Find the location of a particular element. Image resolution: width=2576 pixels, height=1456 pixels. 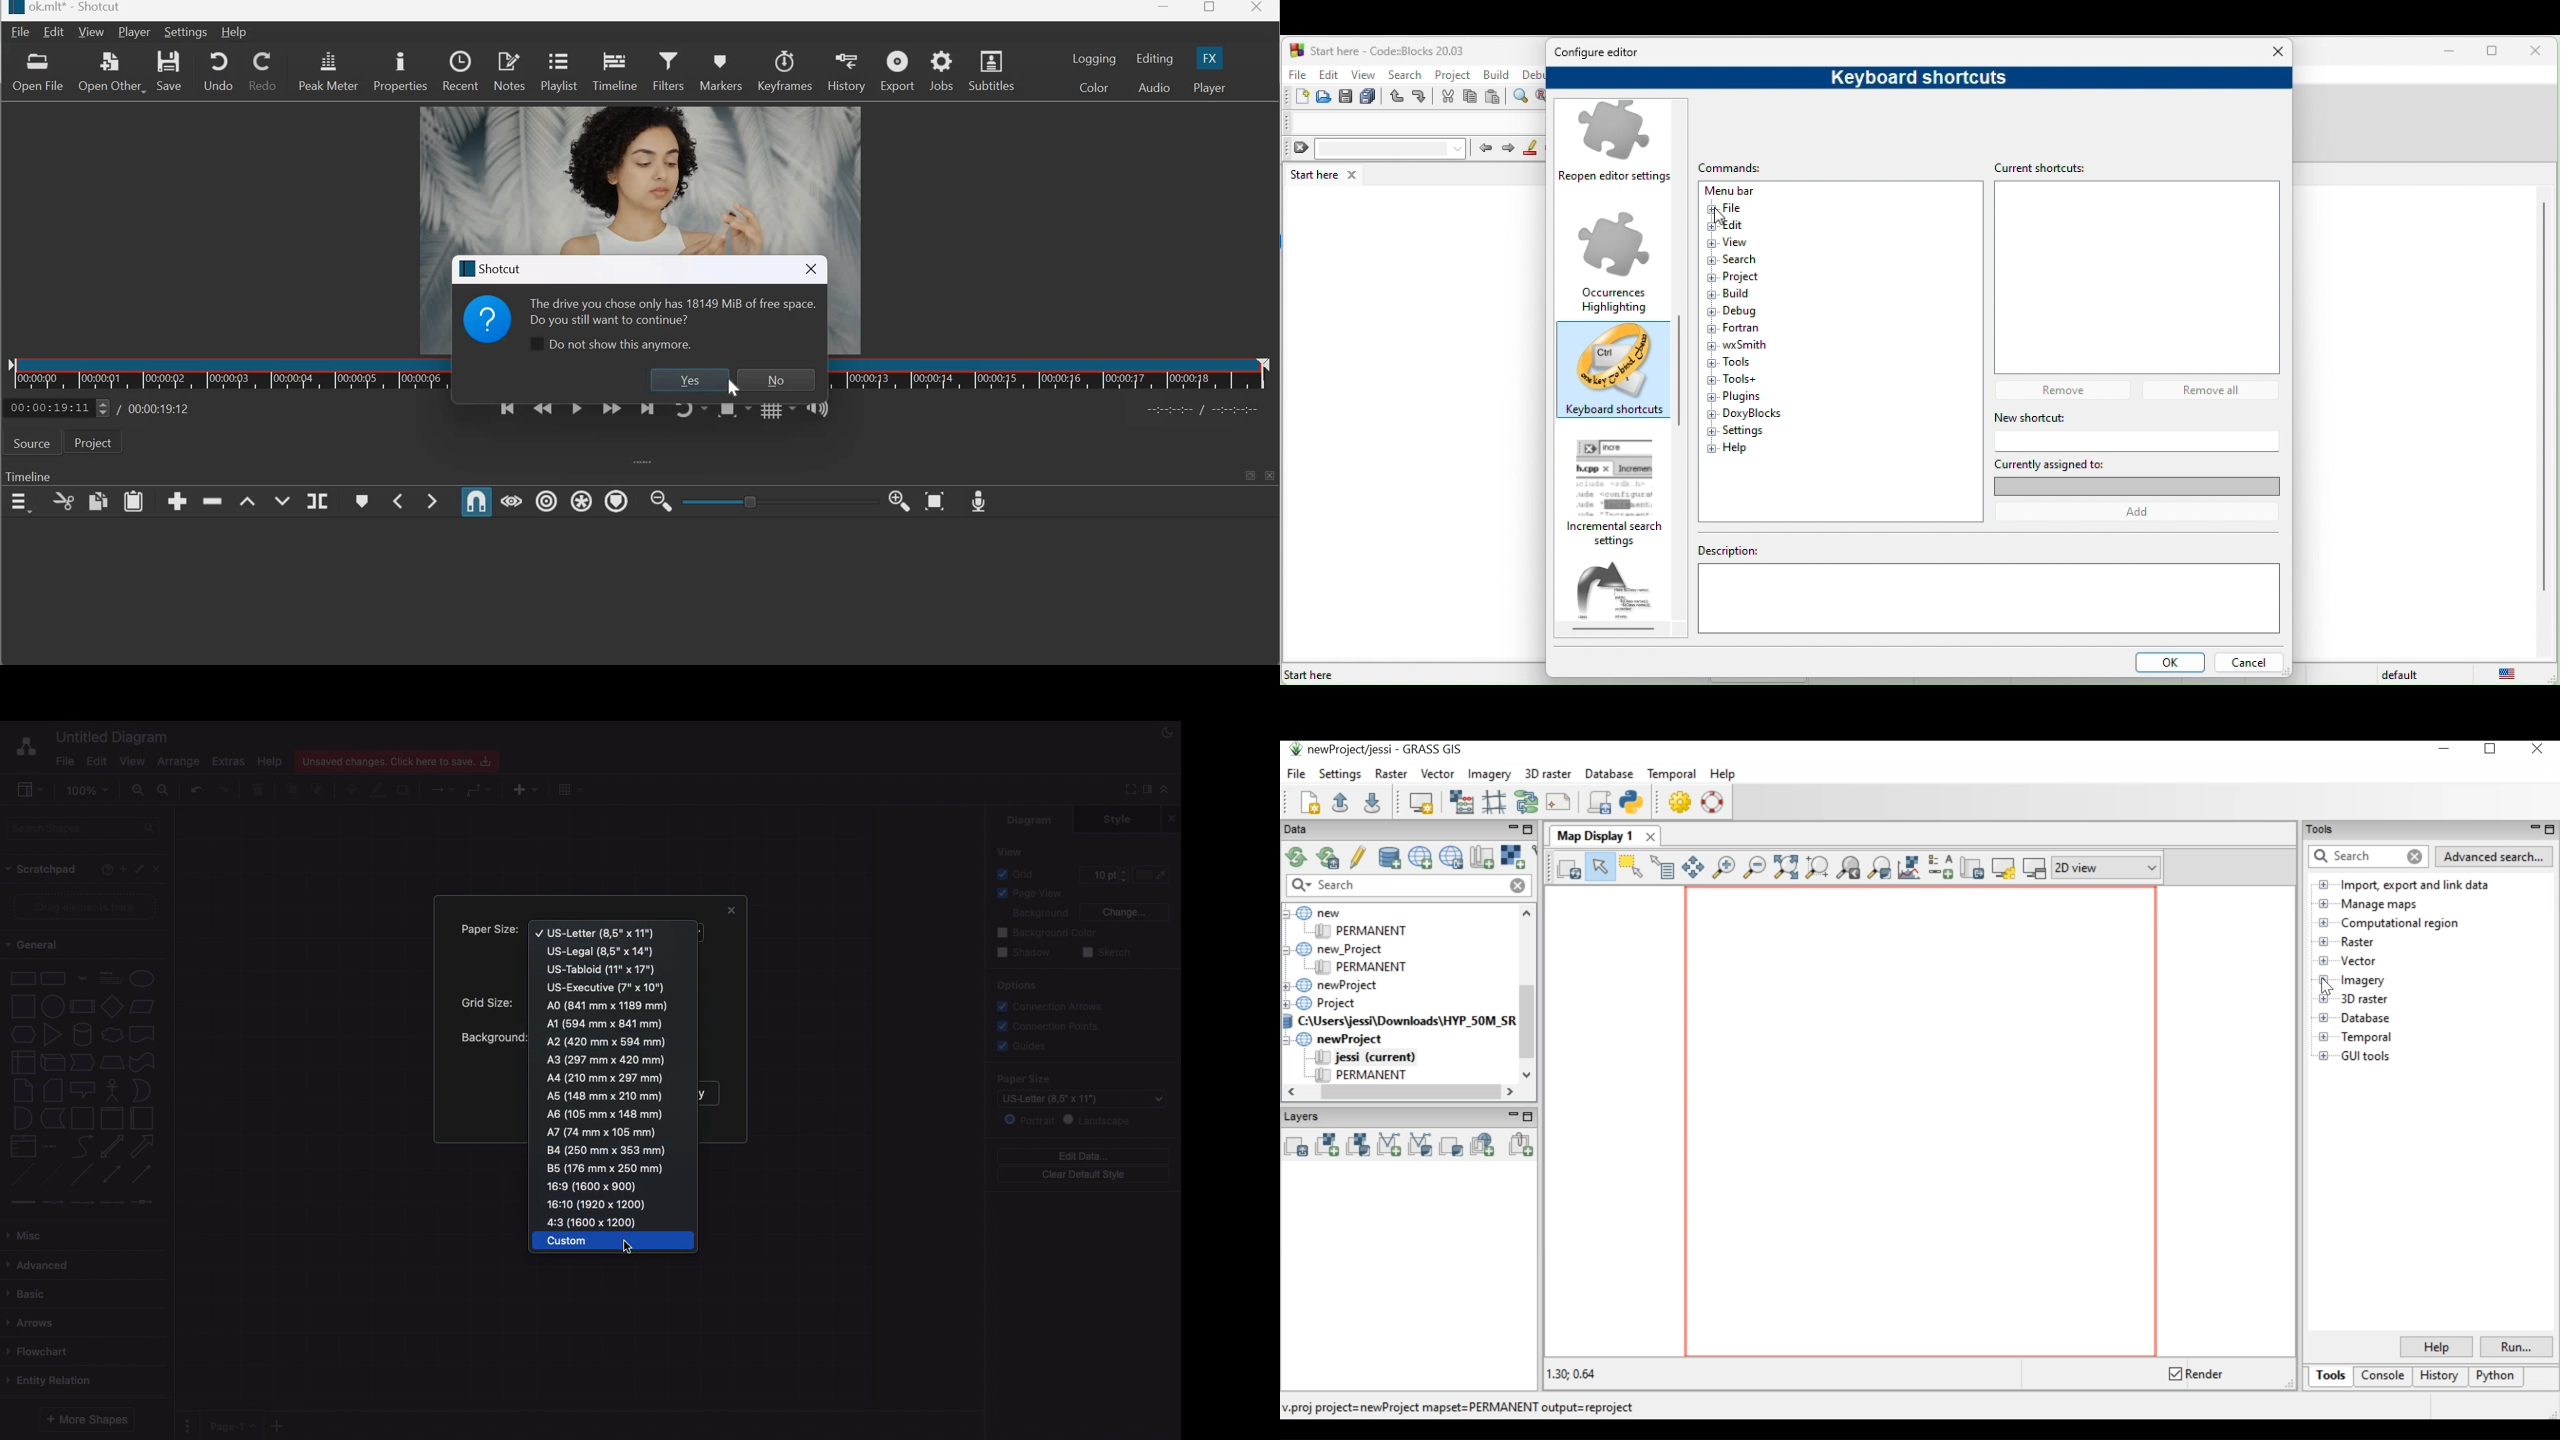

Full screen is located at coordinates (1129, 788).